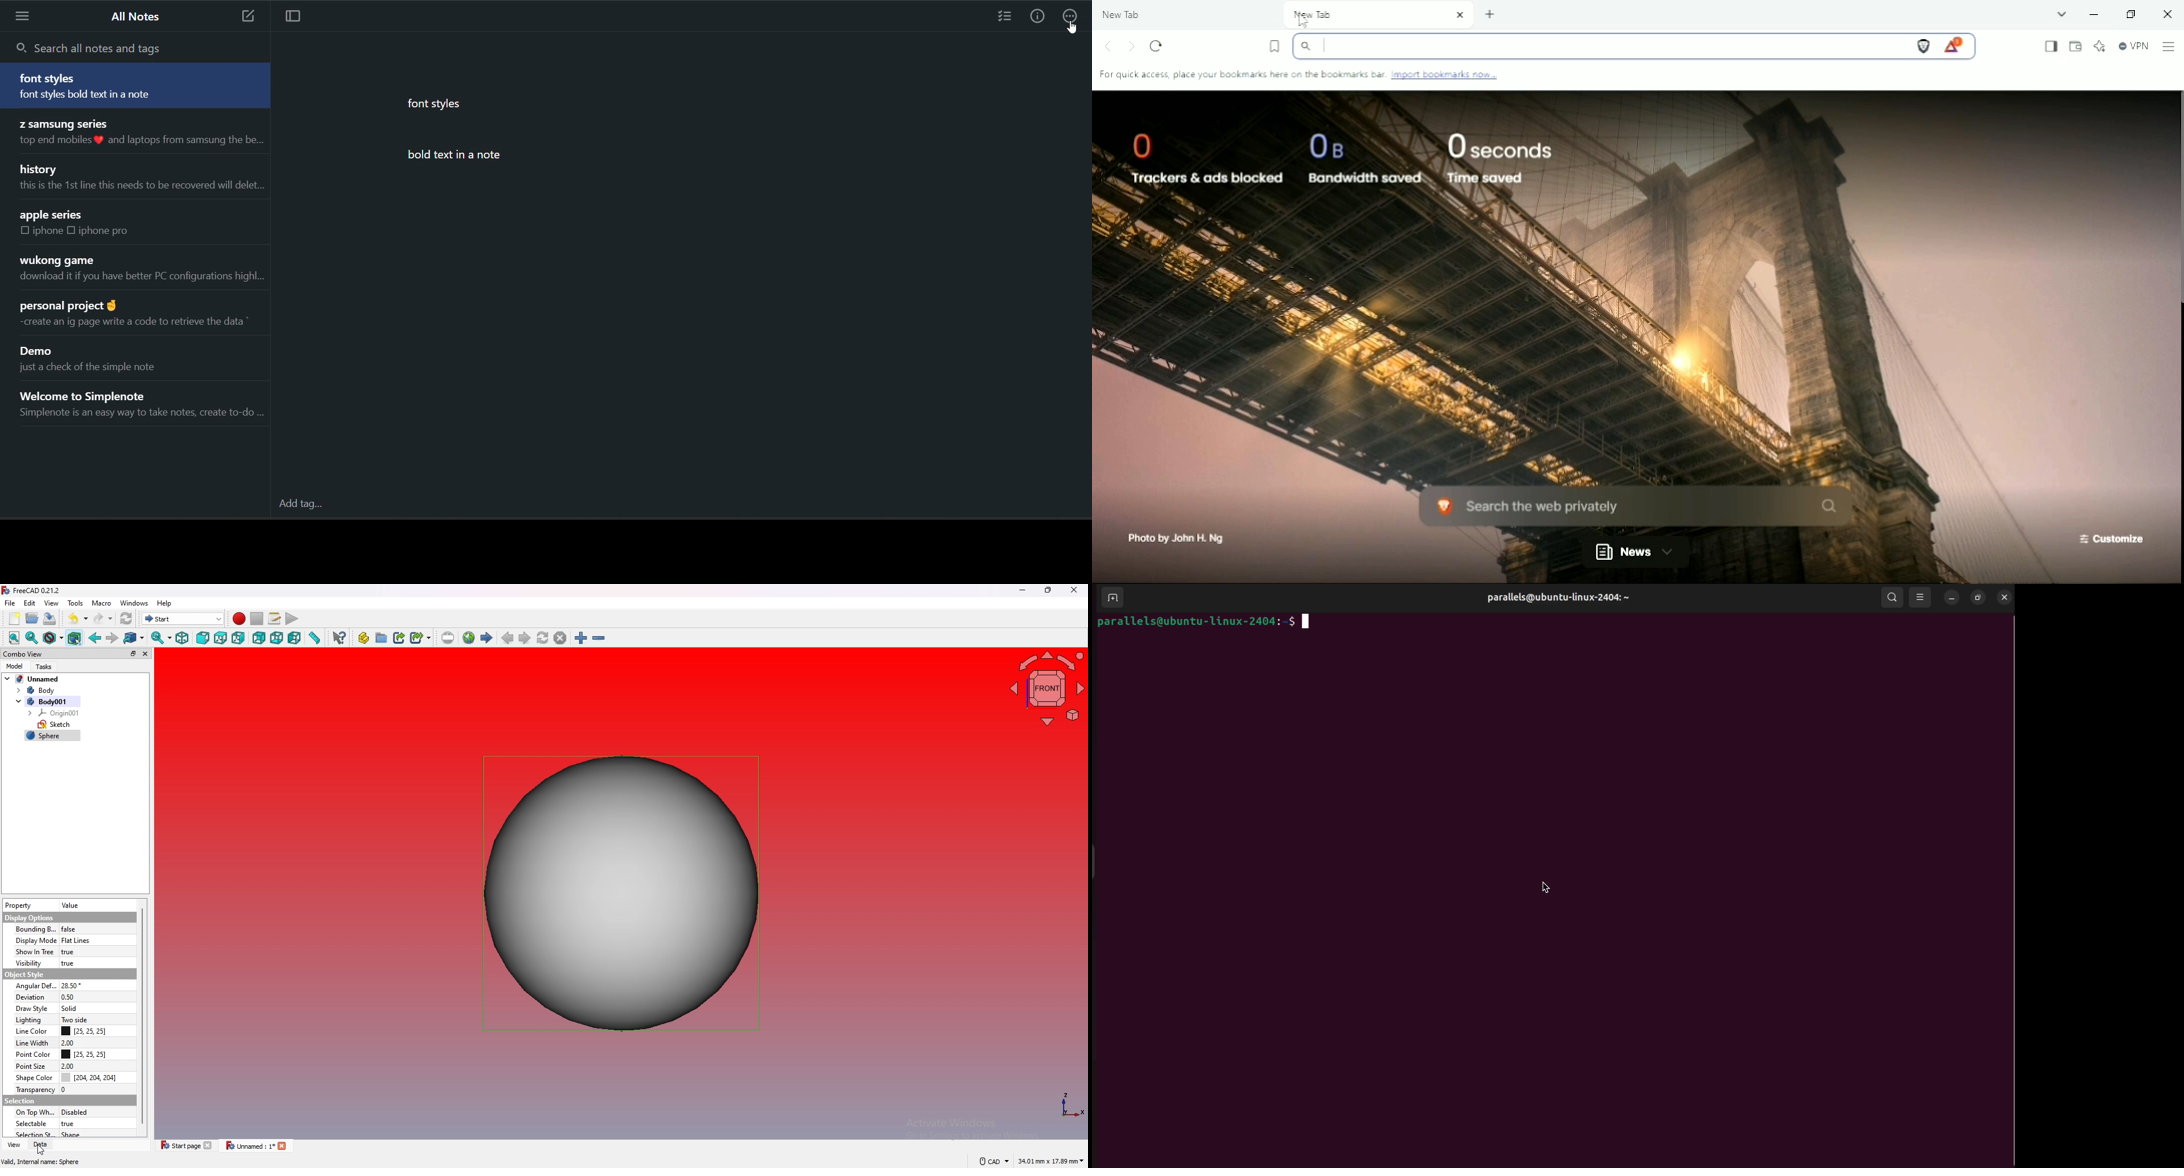  What do you see at coordinates (105, 231) in the screenshot?
I see `iphone pro` at bounding box center [105, 231].